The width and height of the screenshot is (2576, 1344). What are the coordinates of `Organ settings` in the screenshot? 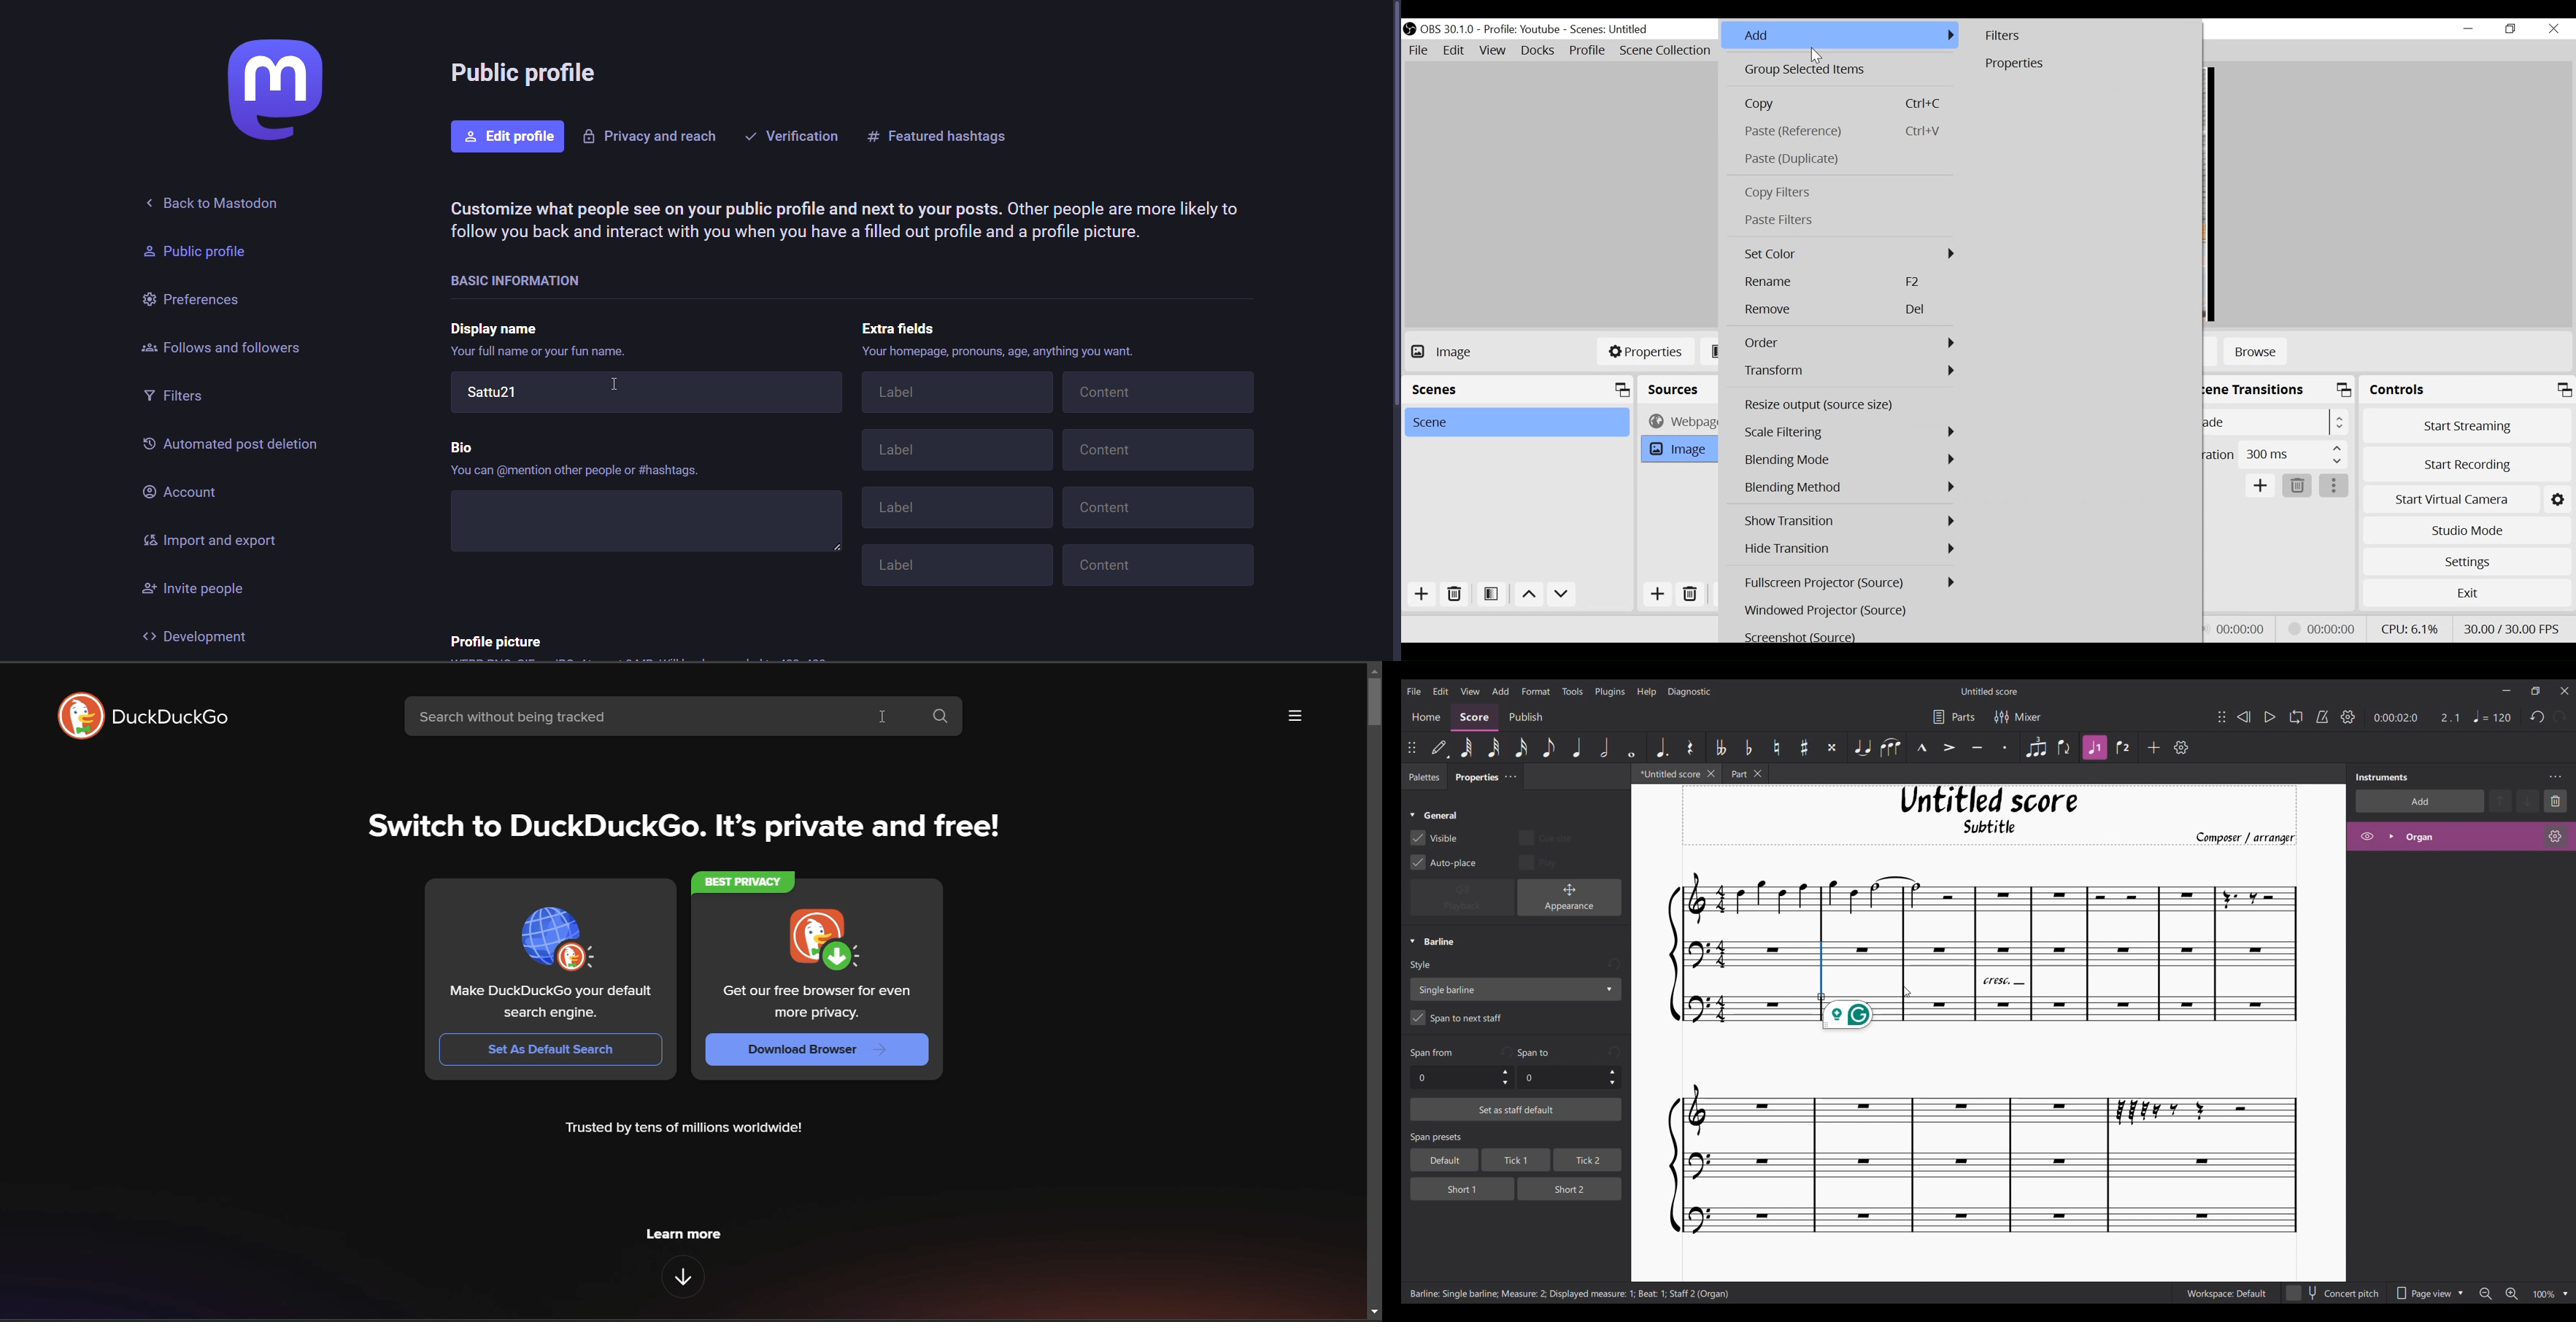 It's located at (2556, 836).